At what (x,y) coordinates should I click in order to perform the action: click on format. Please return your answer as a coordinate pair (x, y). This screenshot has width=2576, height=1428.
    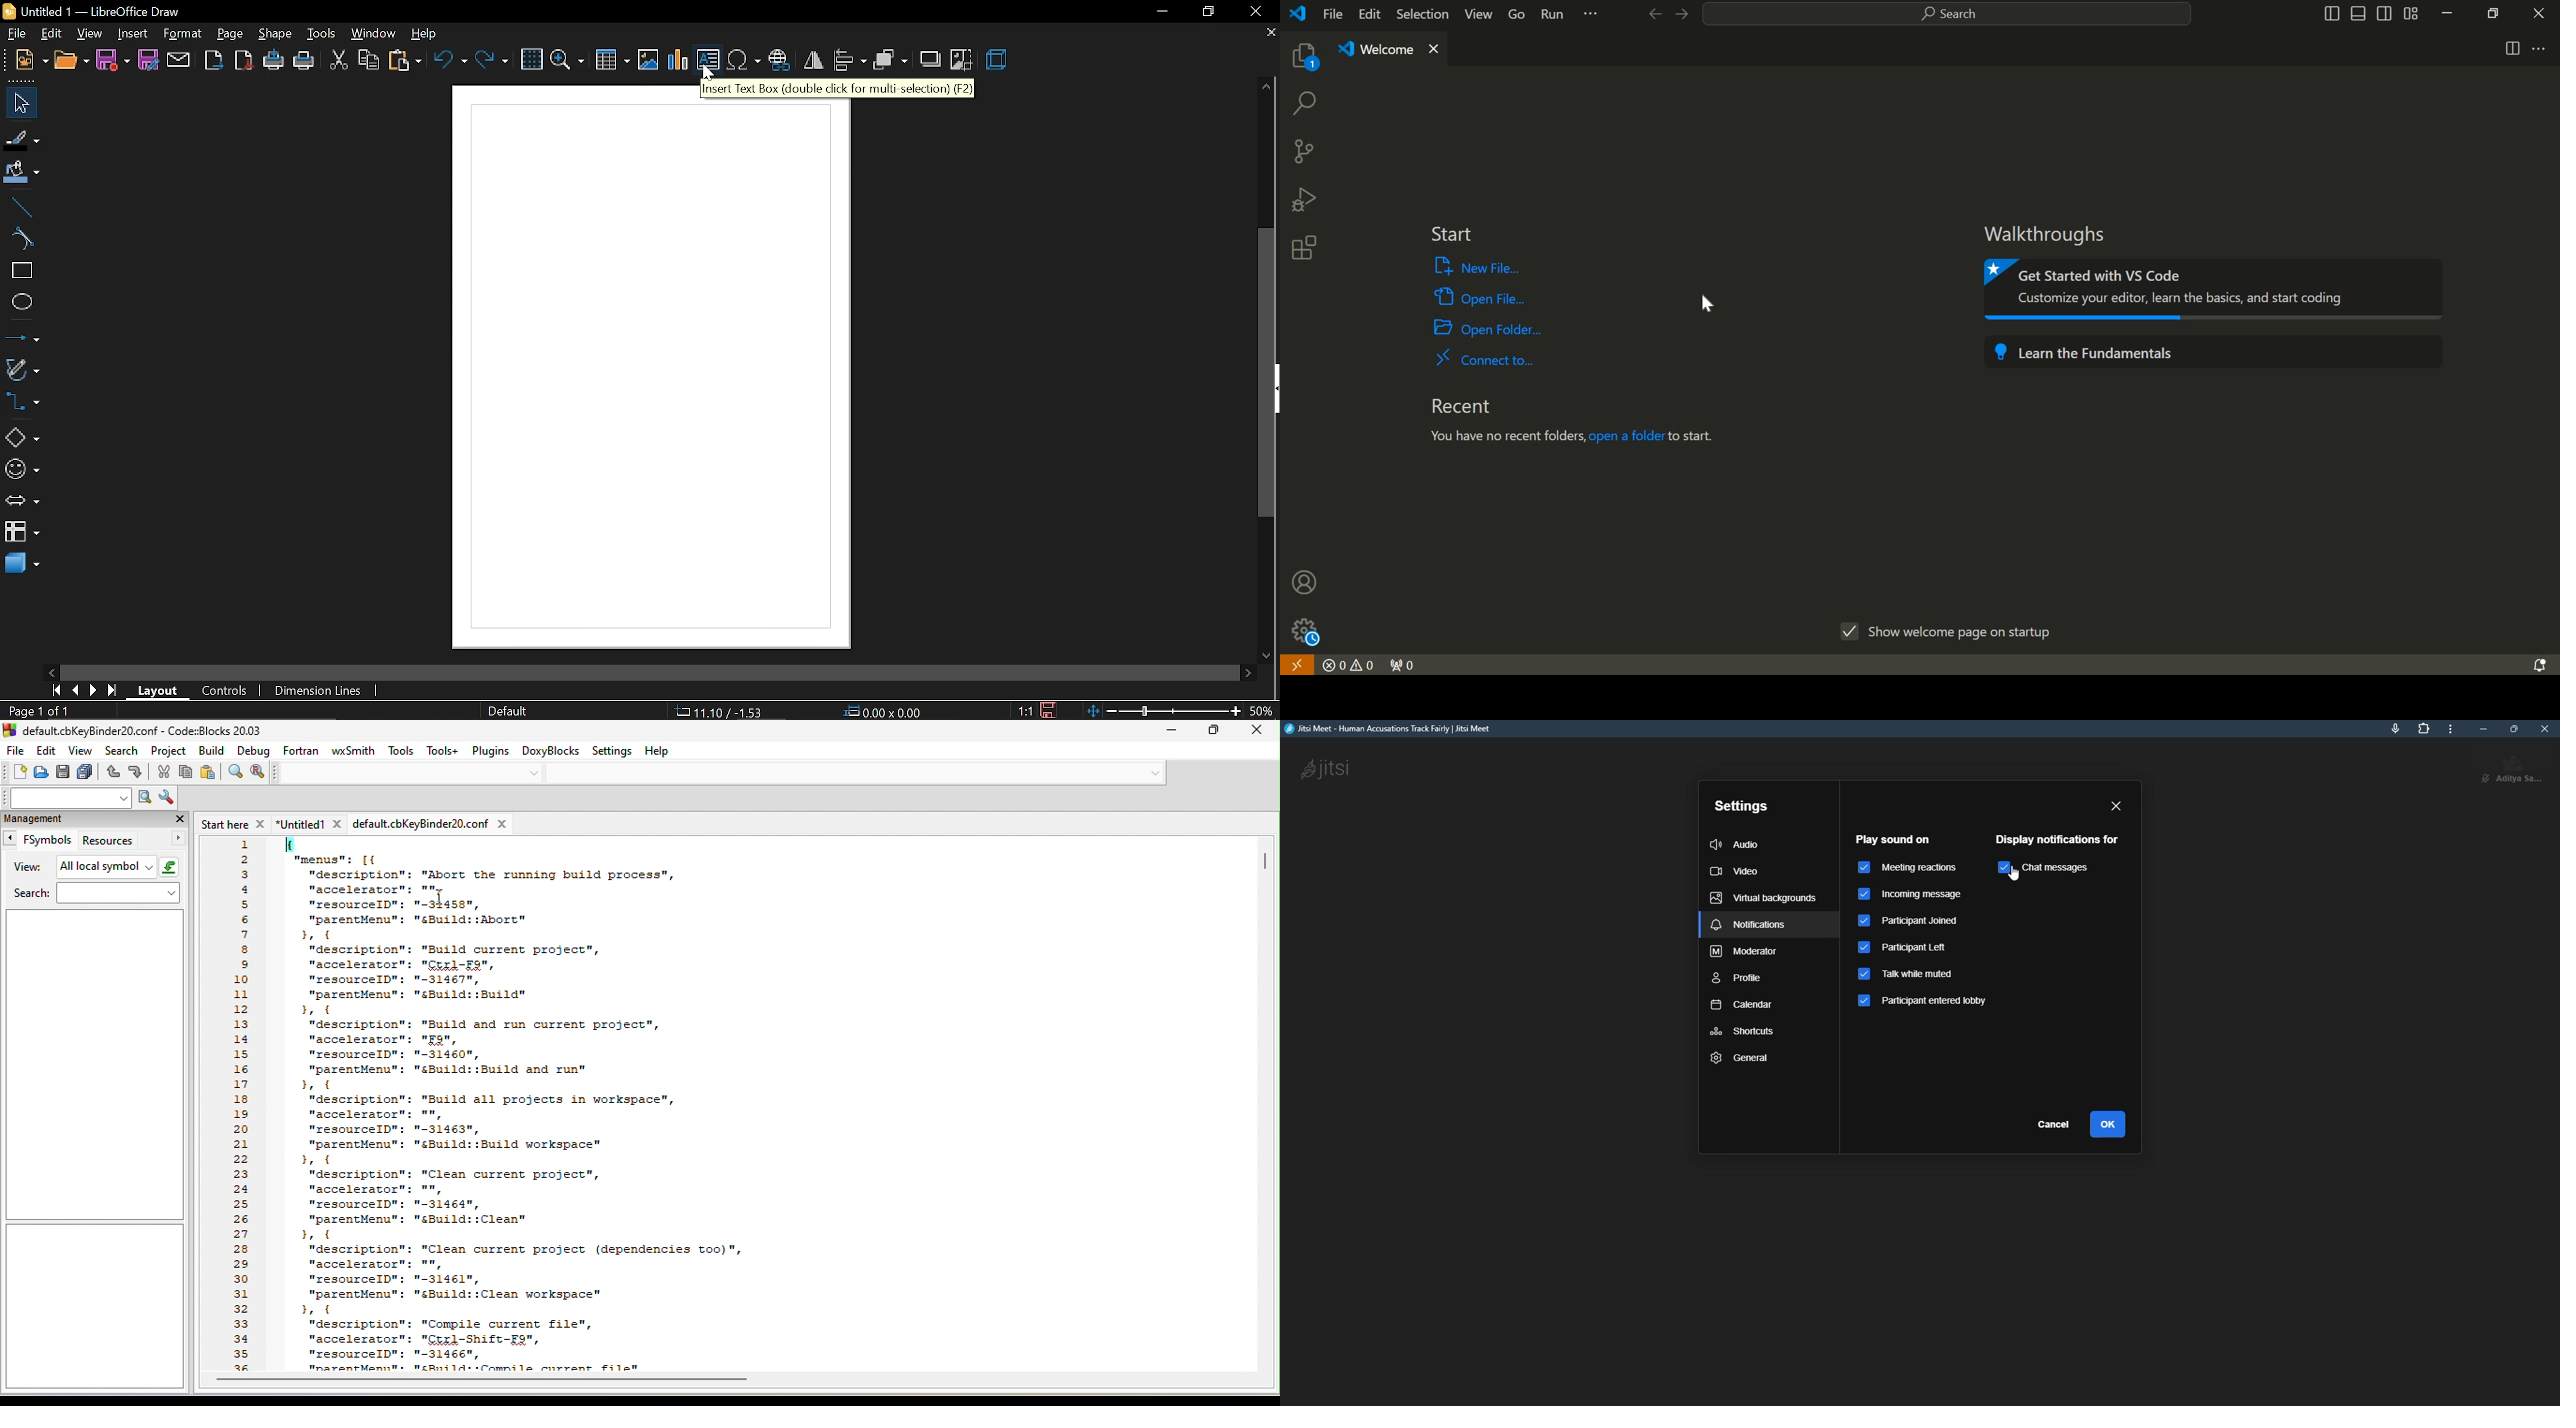
    Looking at the image, I should click on (182, 33).